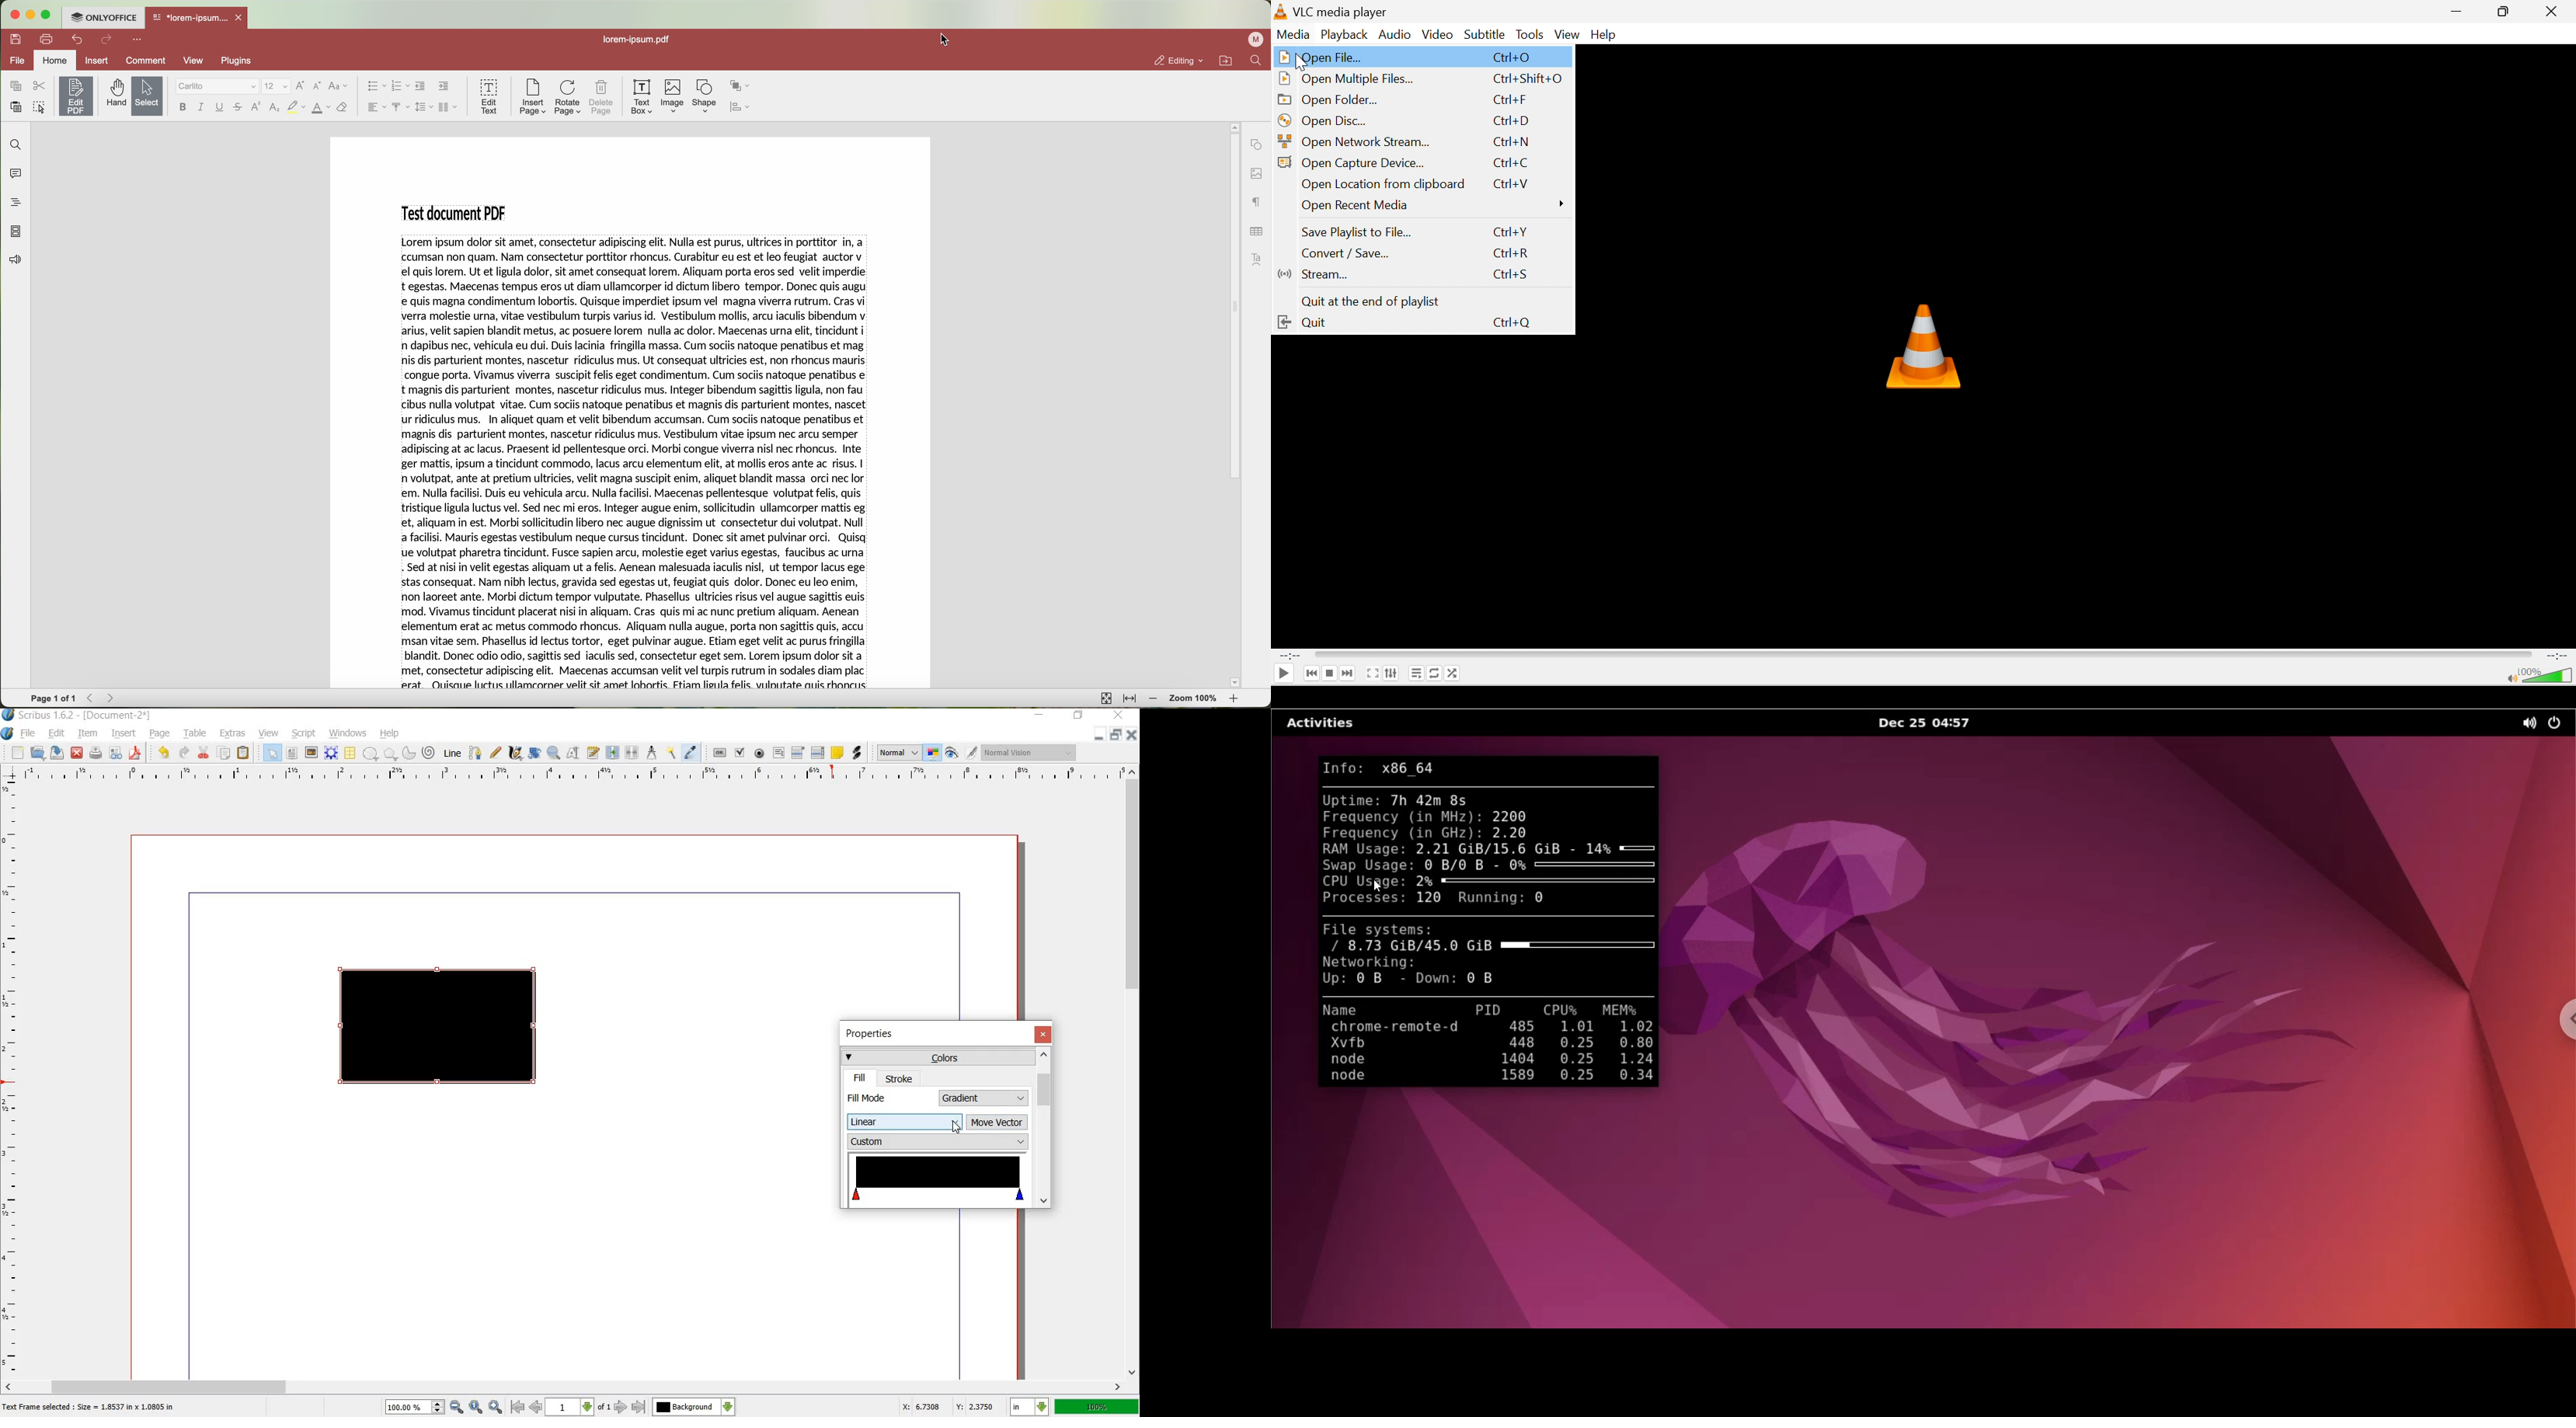  I want to click on minimize, so click(33, 15).